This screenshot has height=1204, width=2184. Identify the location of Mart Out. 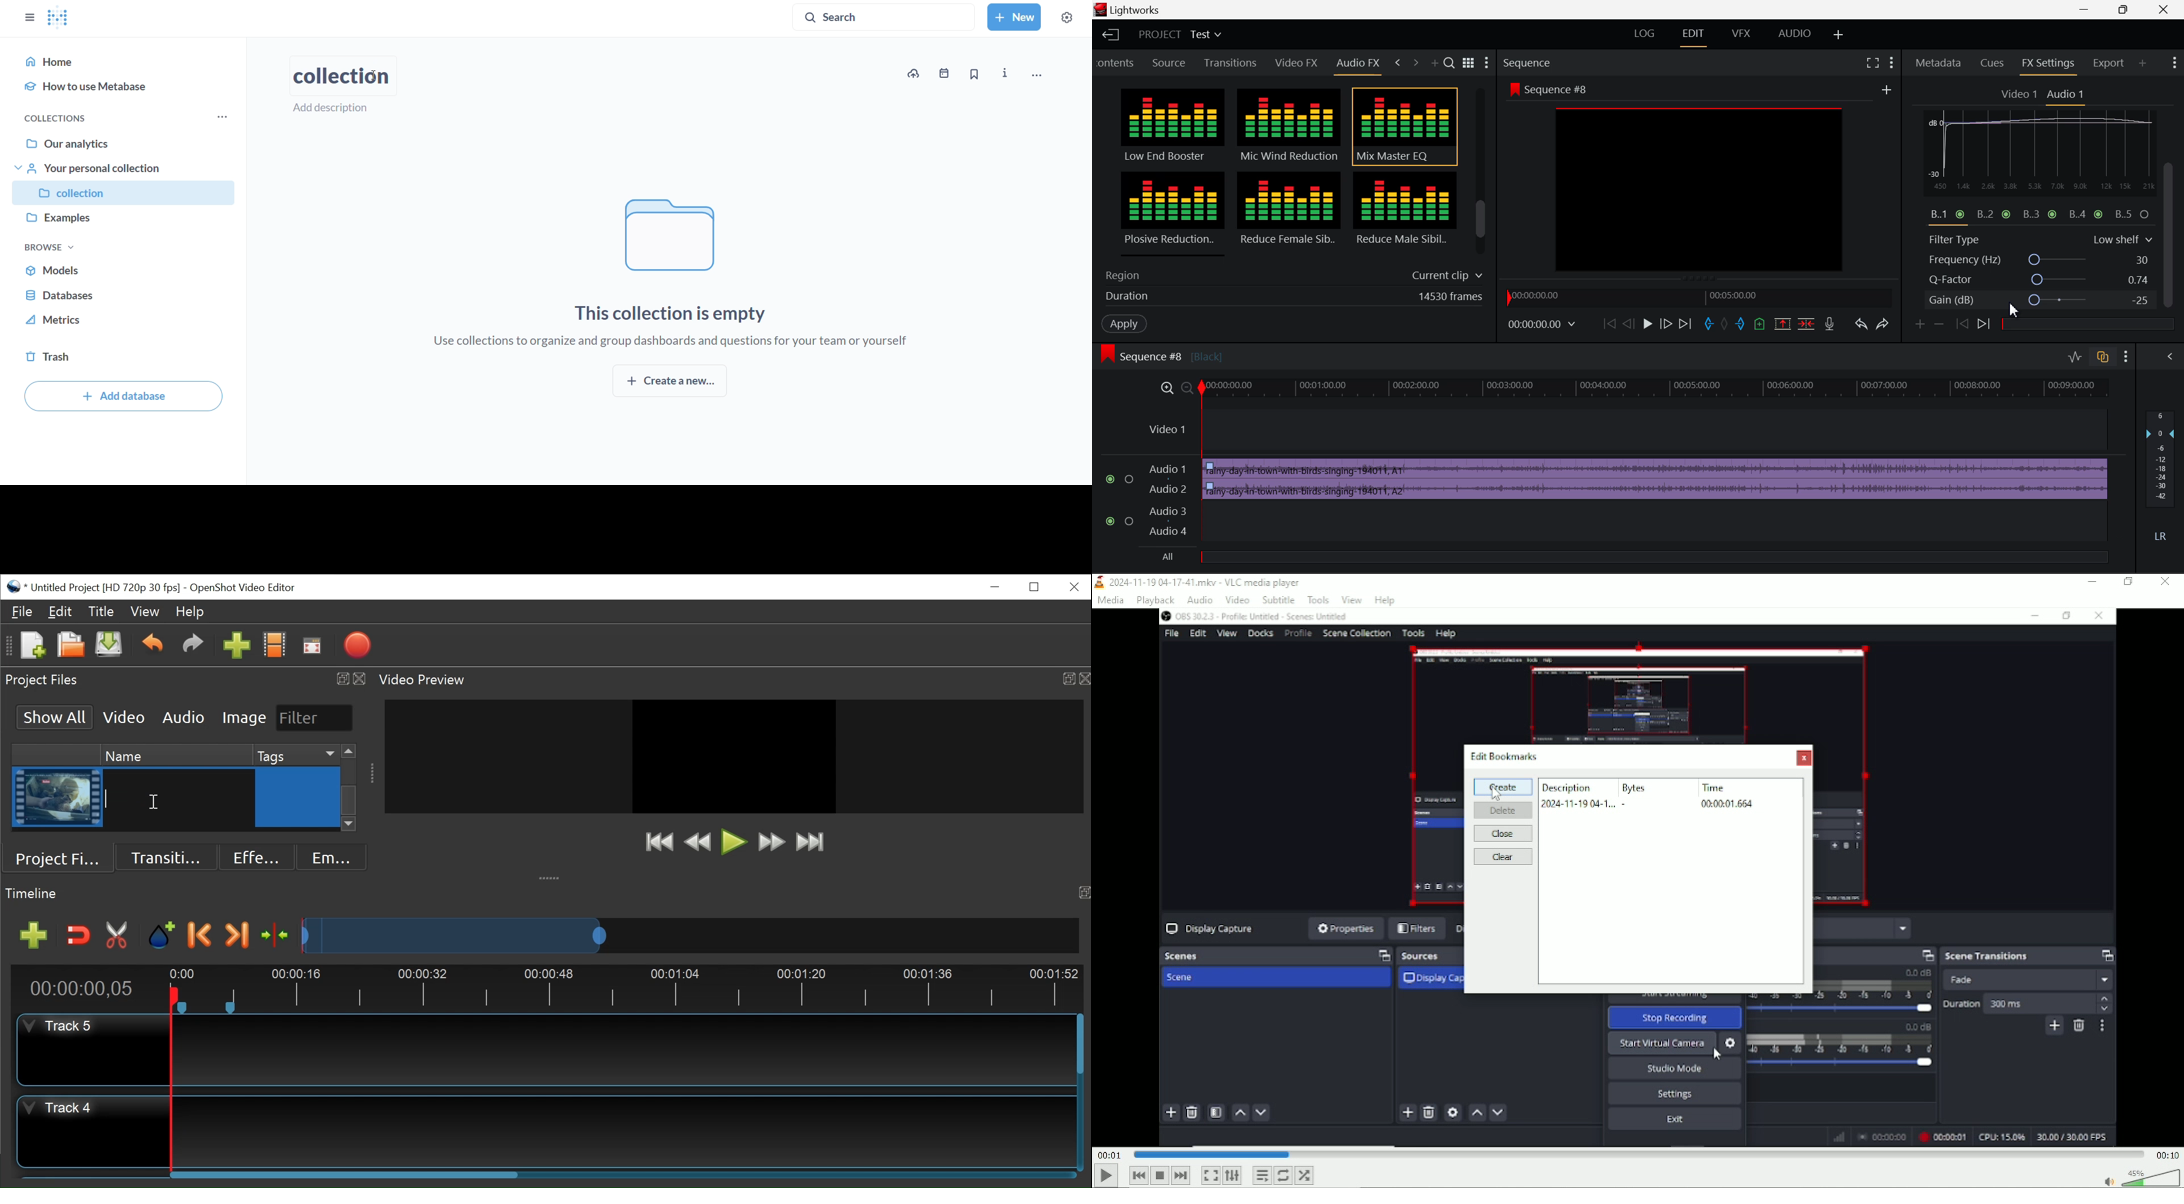
(1742, 324).